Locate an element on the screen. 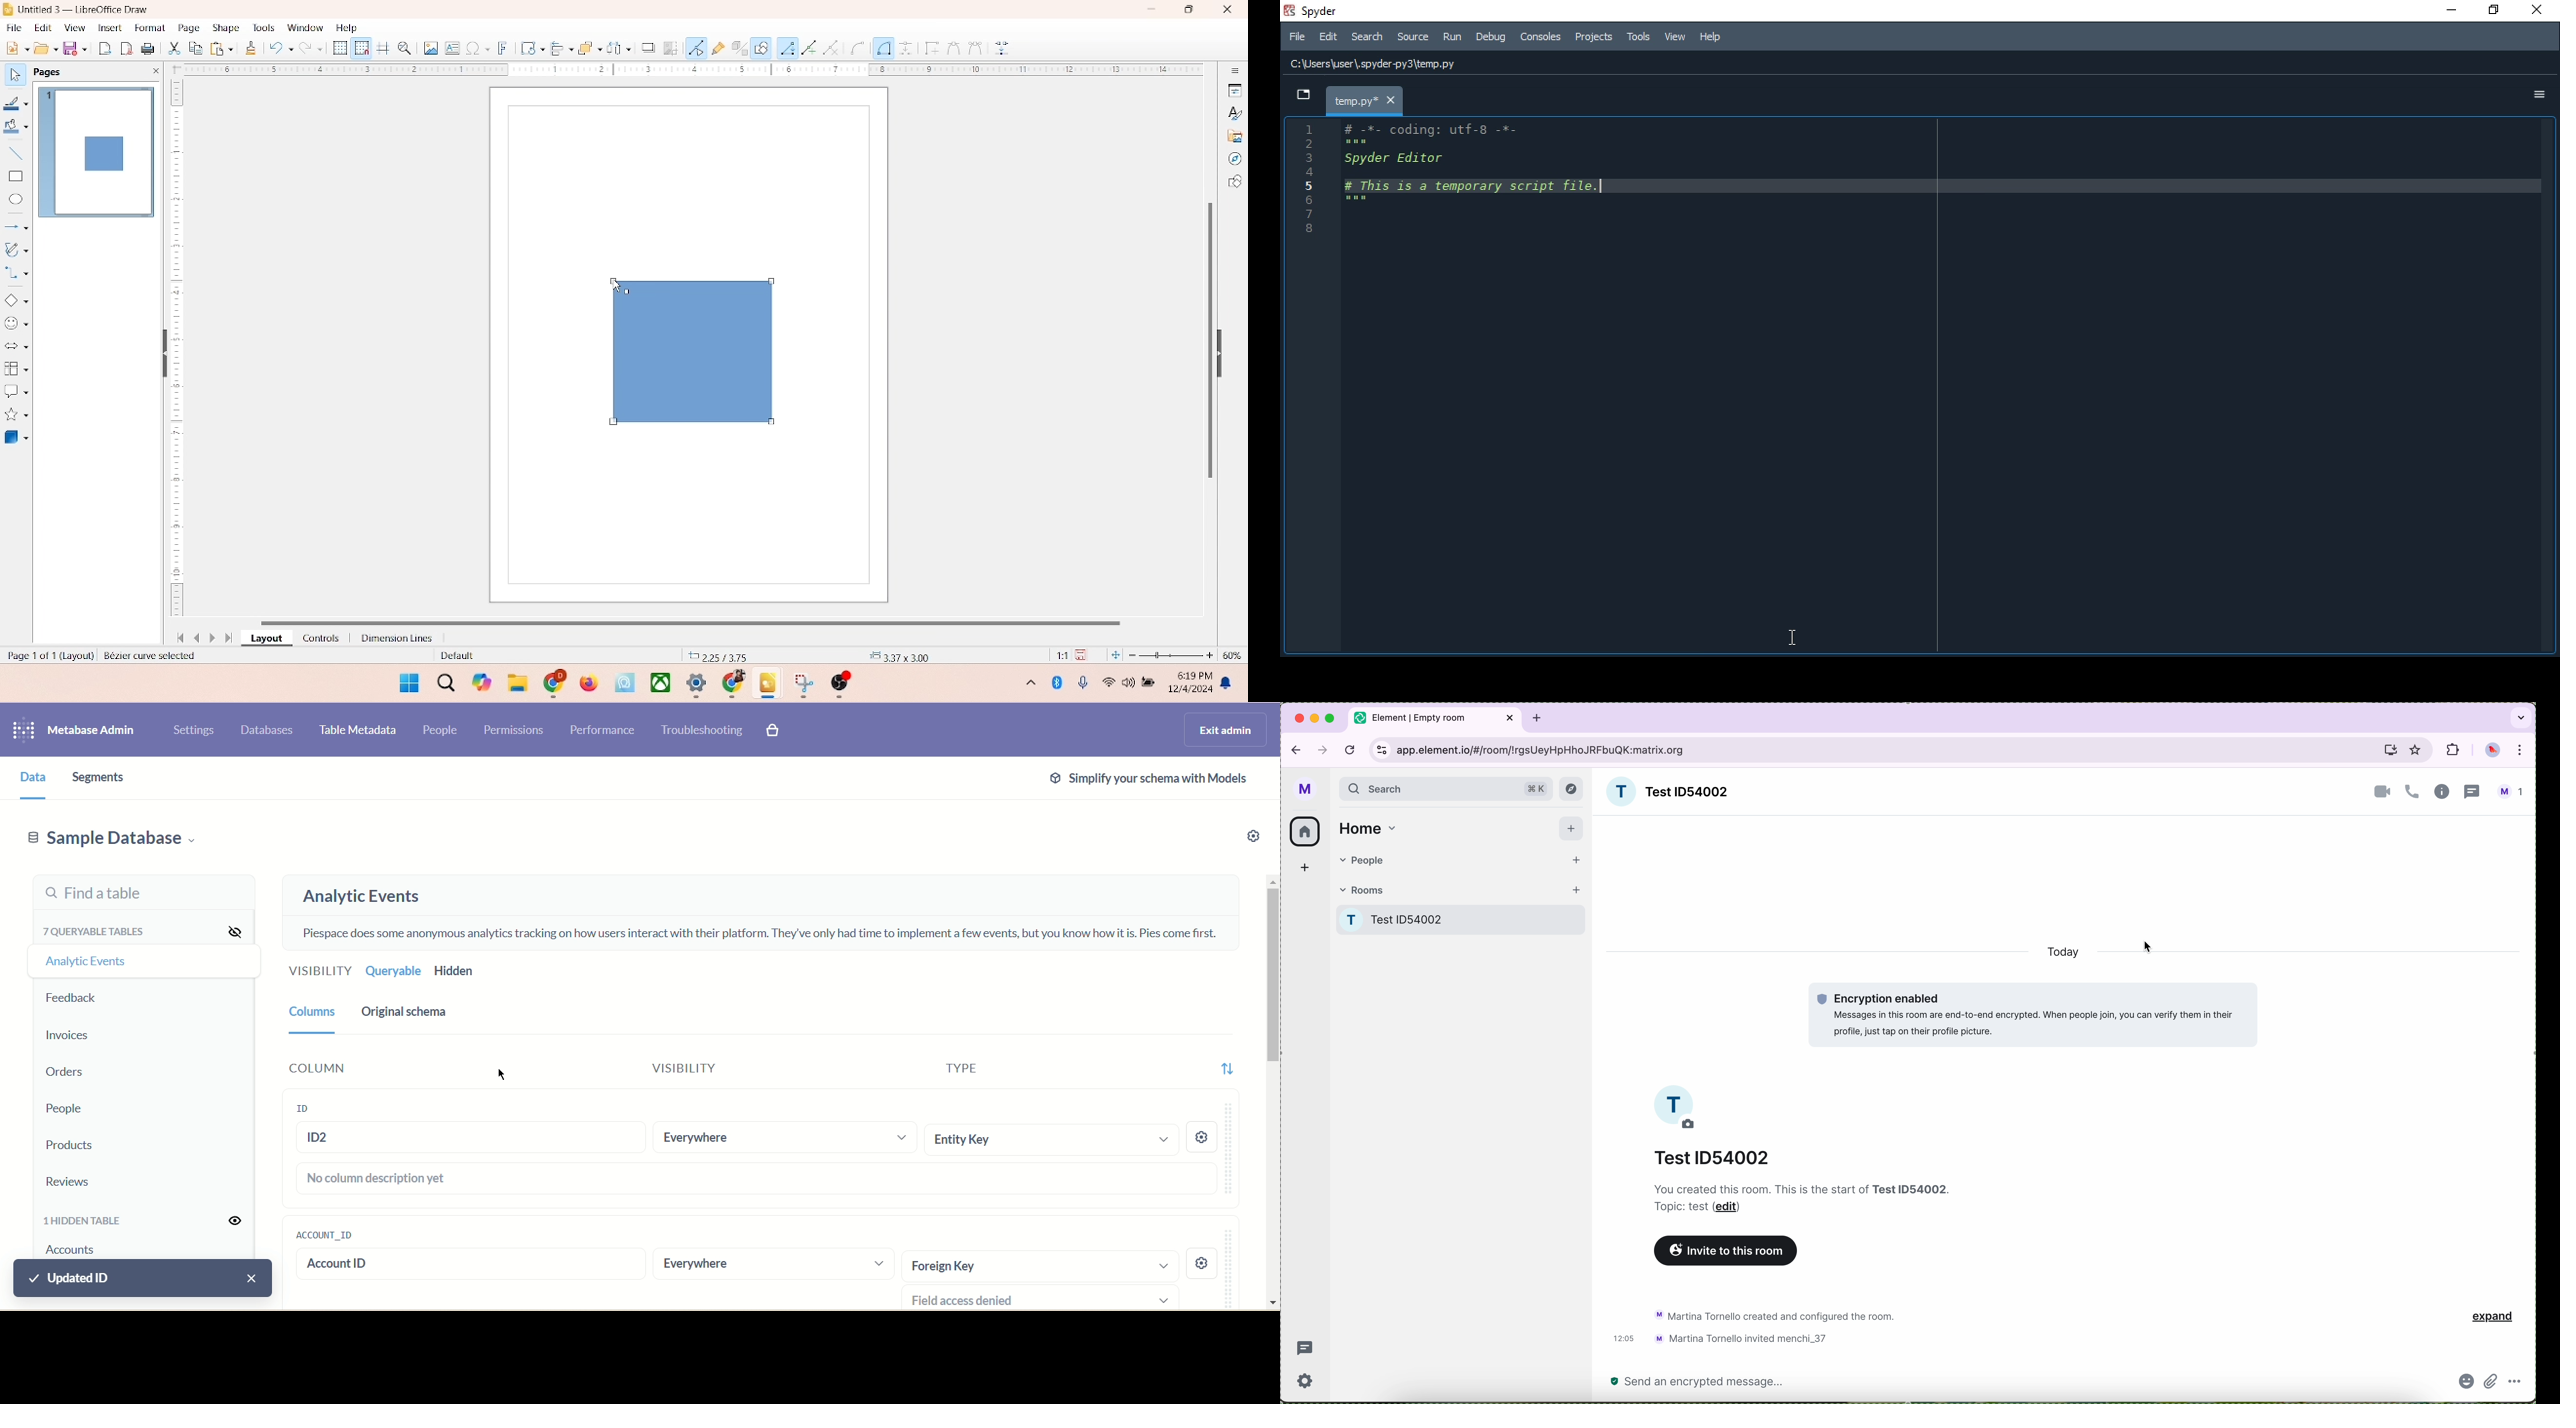 The image size is (2576, 1428). notes is located at coordinates (1805, 1196).